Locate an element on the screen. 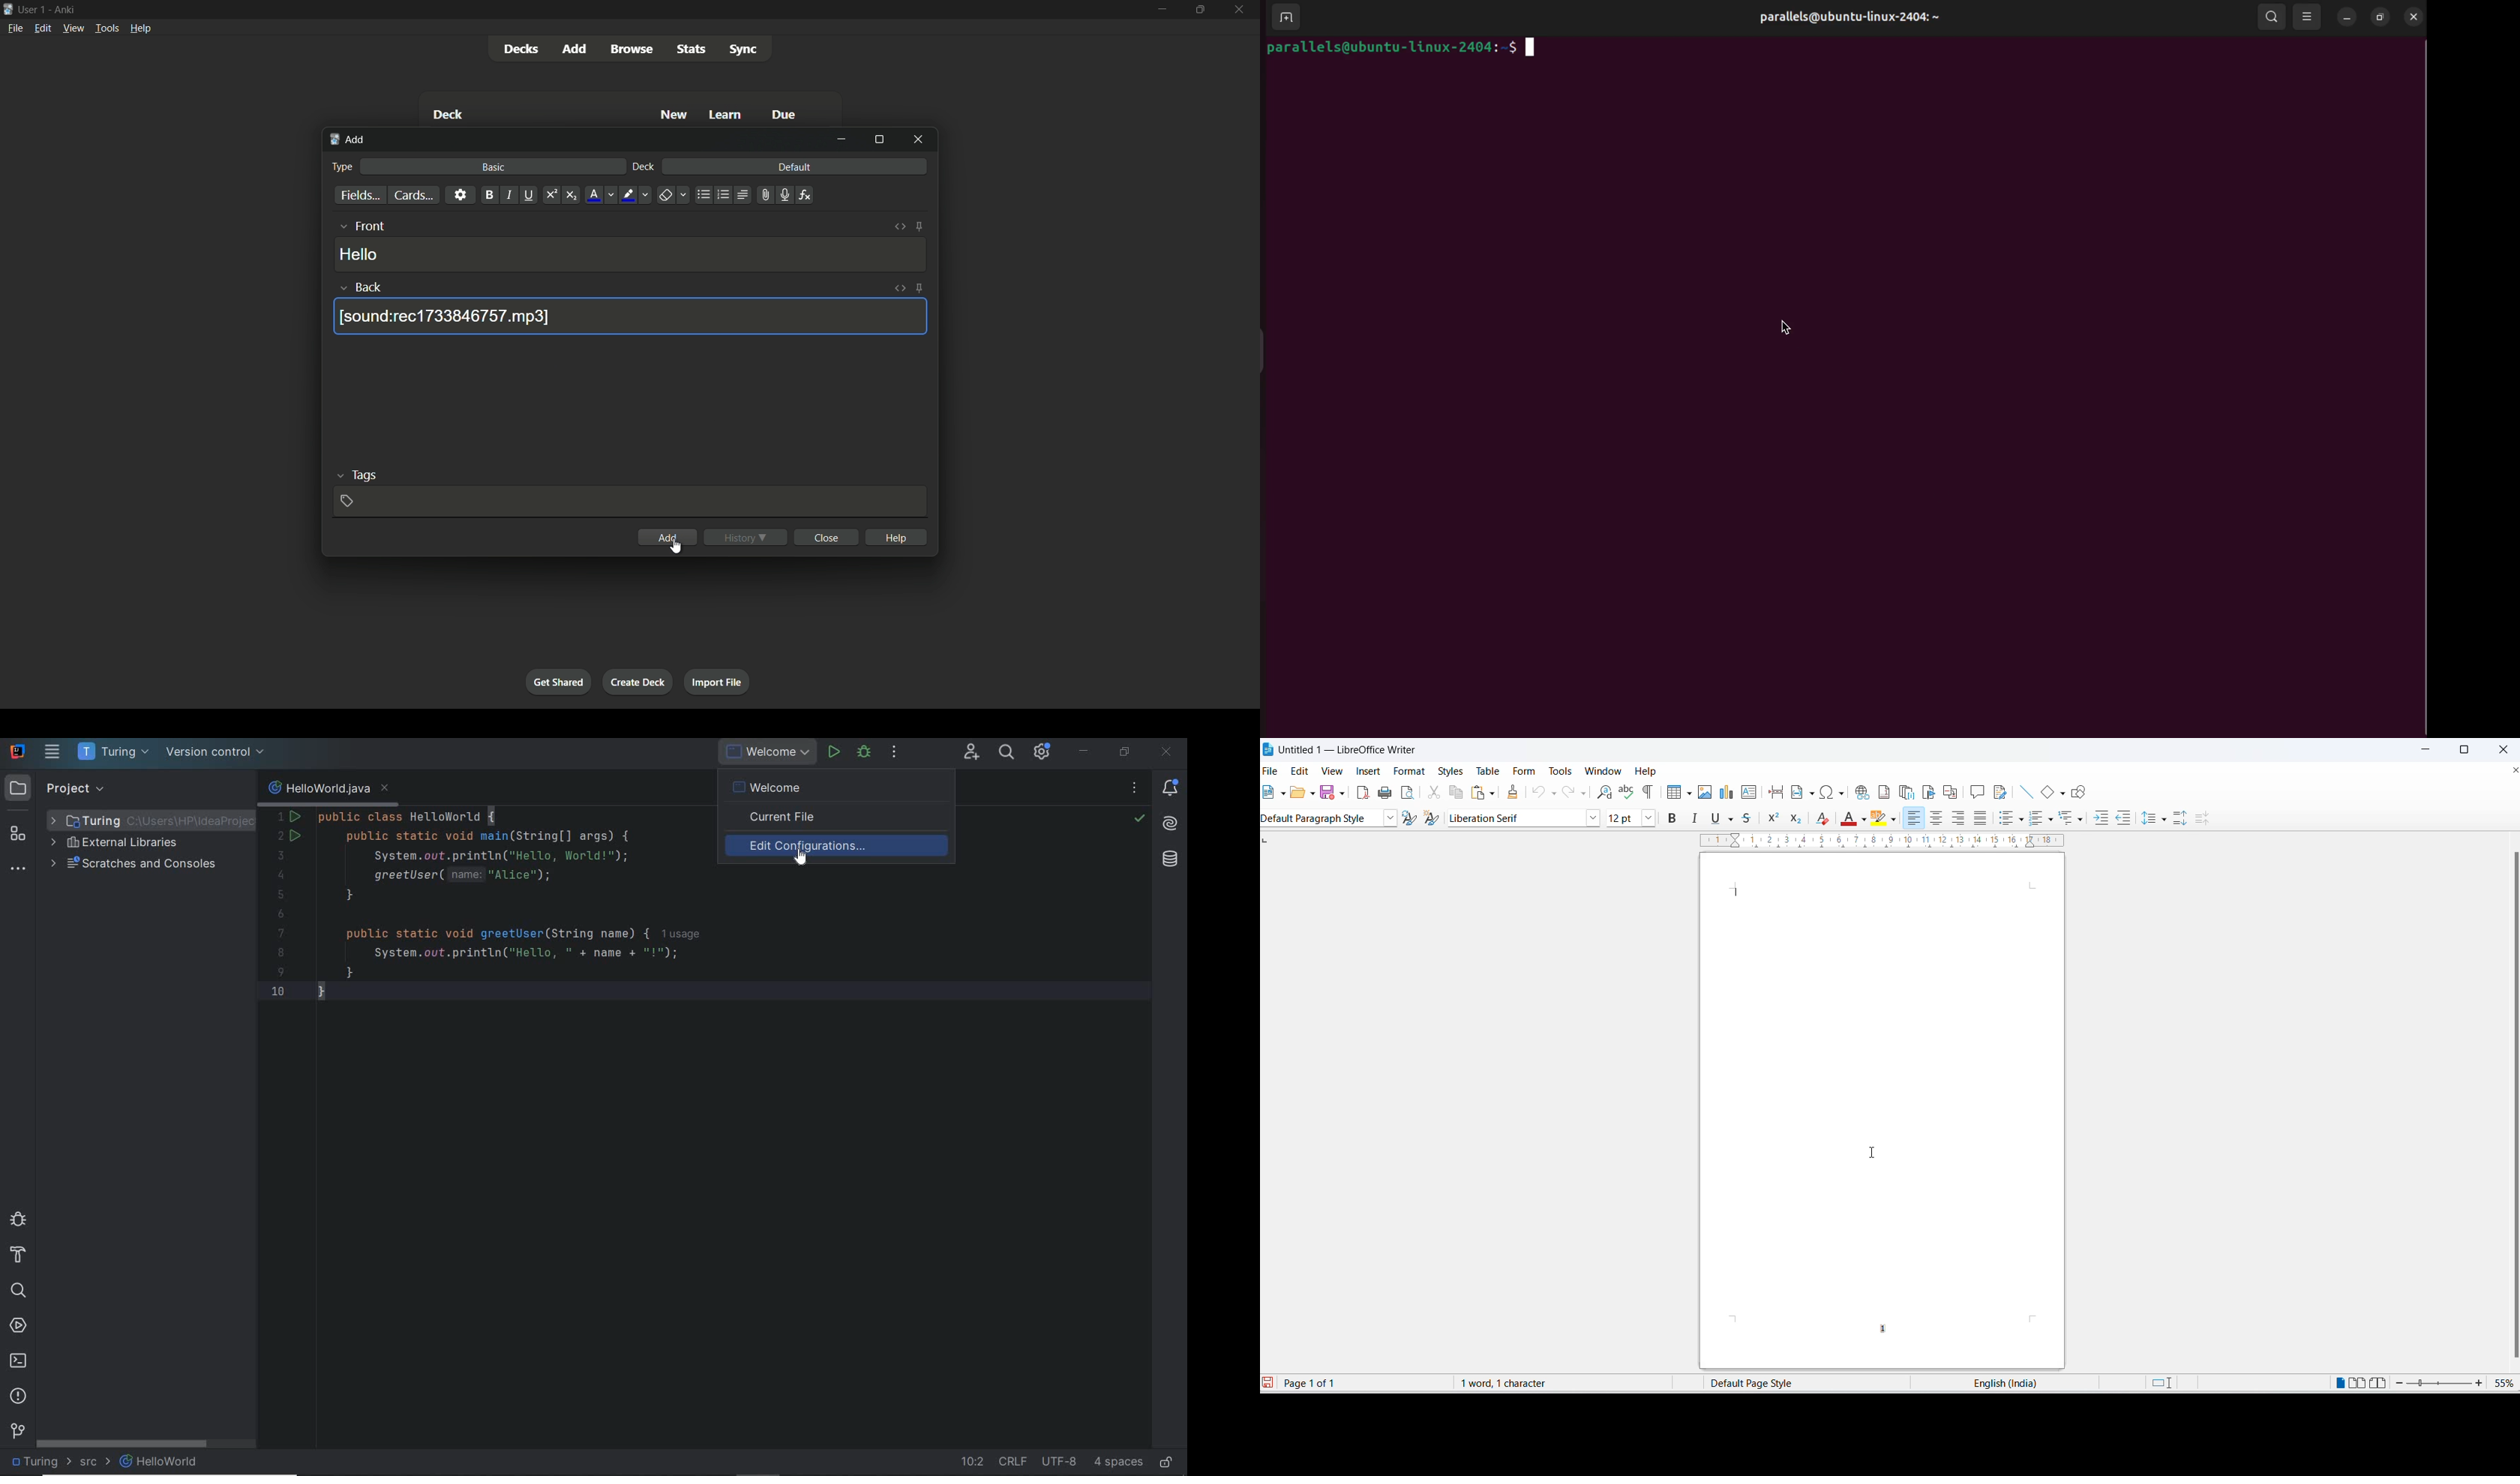 The height and width of the screenshot is (1484, 2520). insert comments is located at coordinates (1978, 791).